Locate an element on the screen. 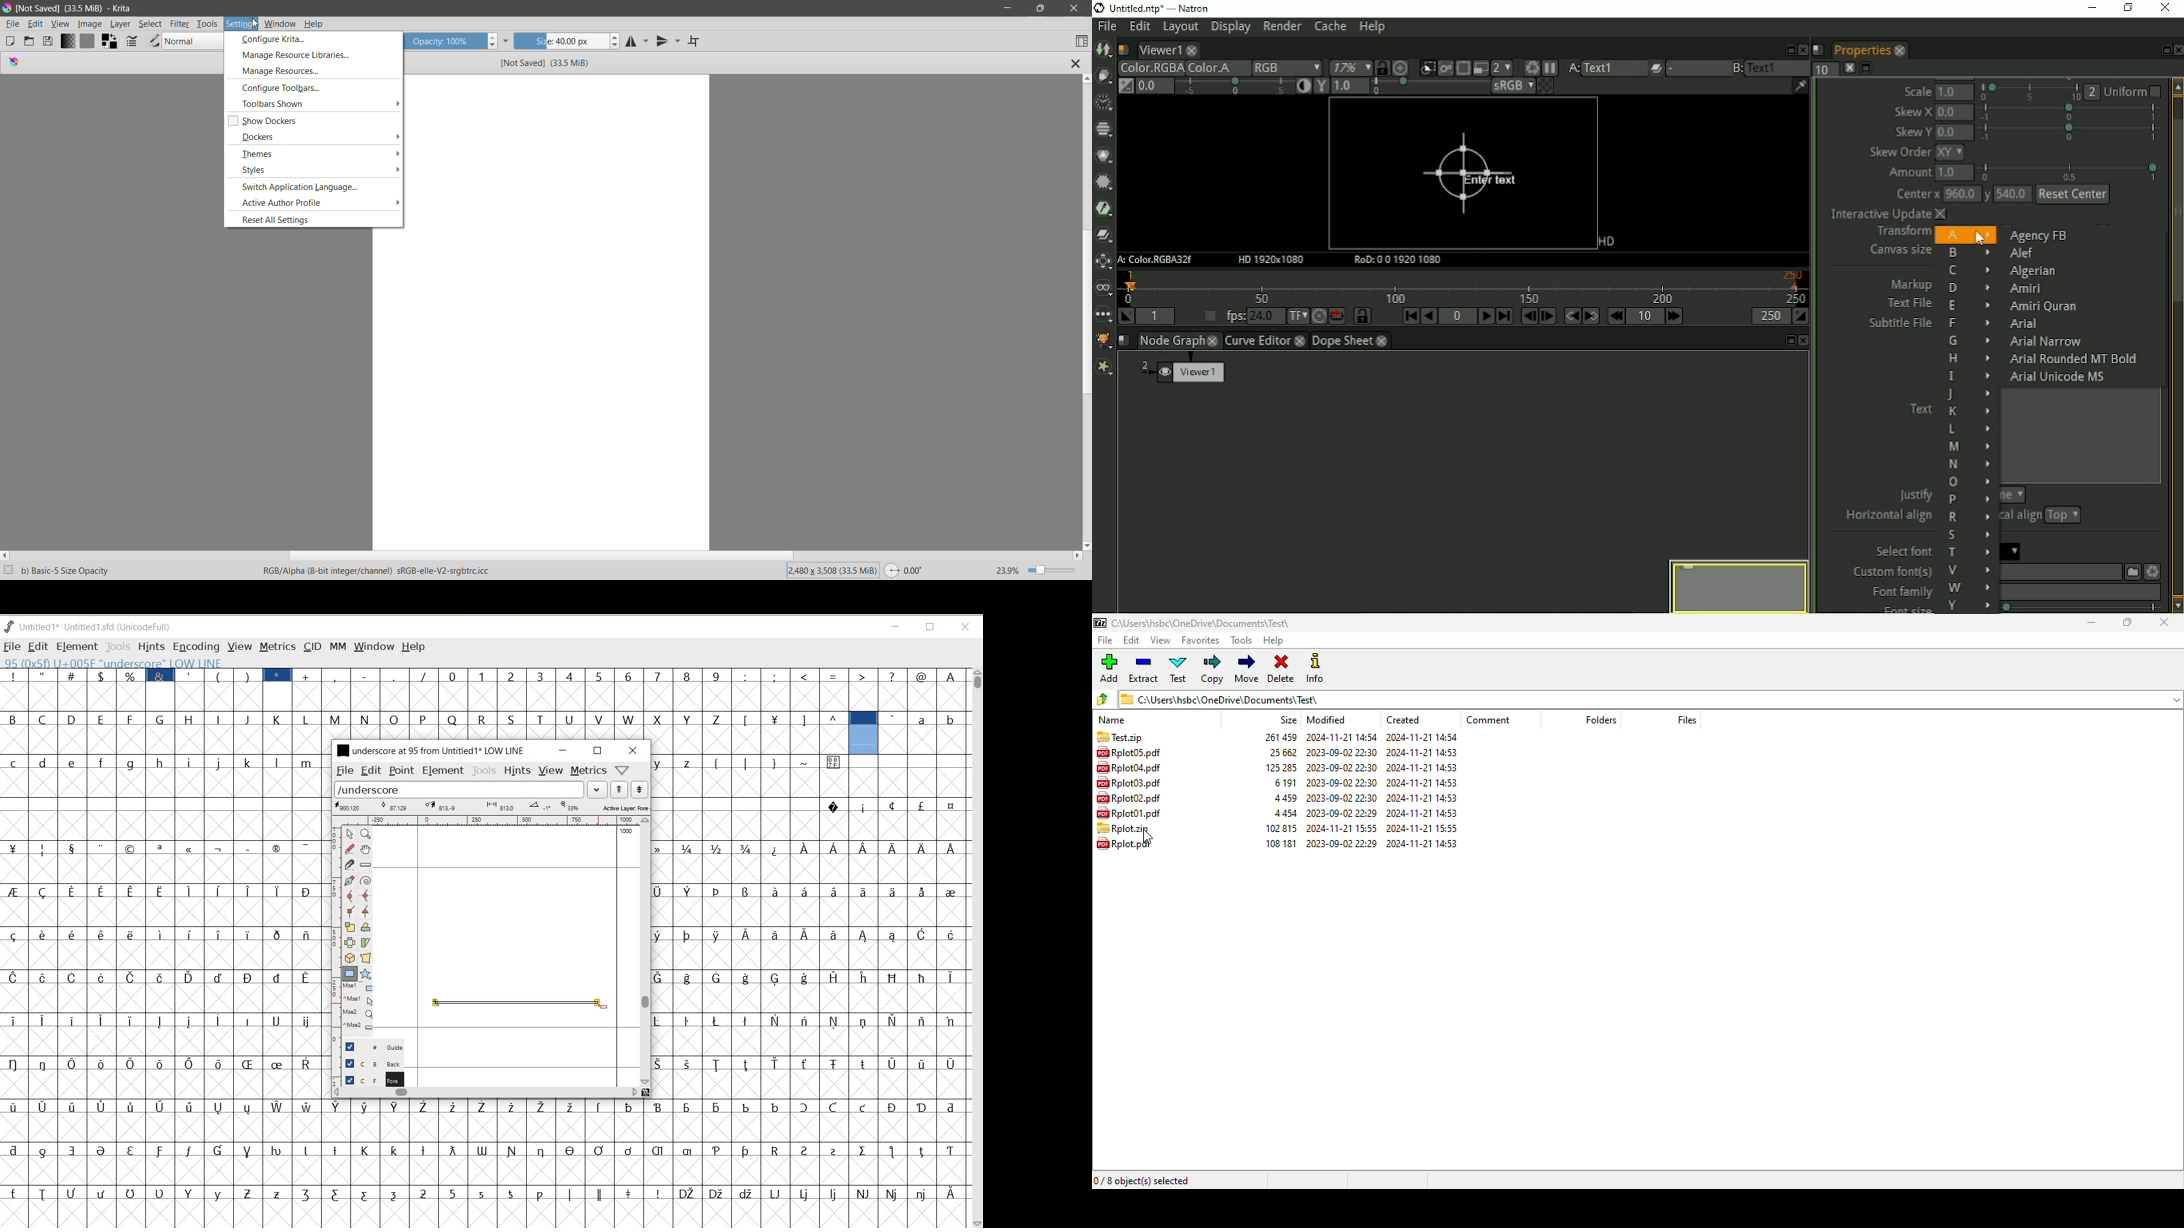 Image resolution: width=2184 pixels, height=1232 pixels. TOOLS is located at coordinates (485, 771).